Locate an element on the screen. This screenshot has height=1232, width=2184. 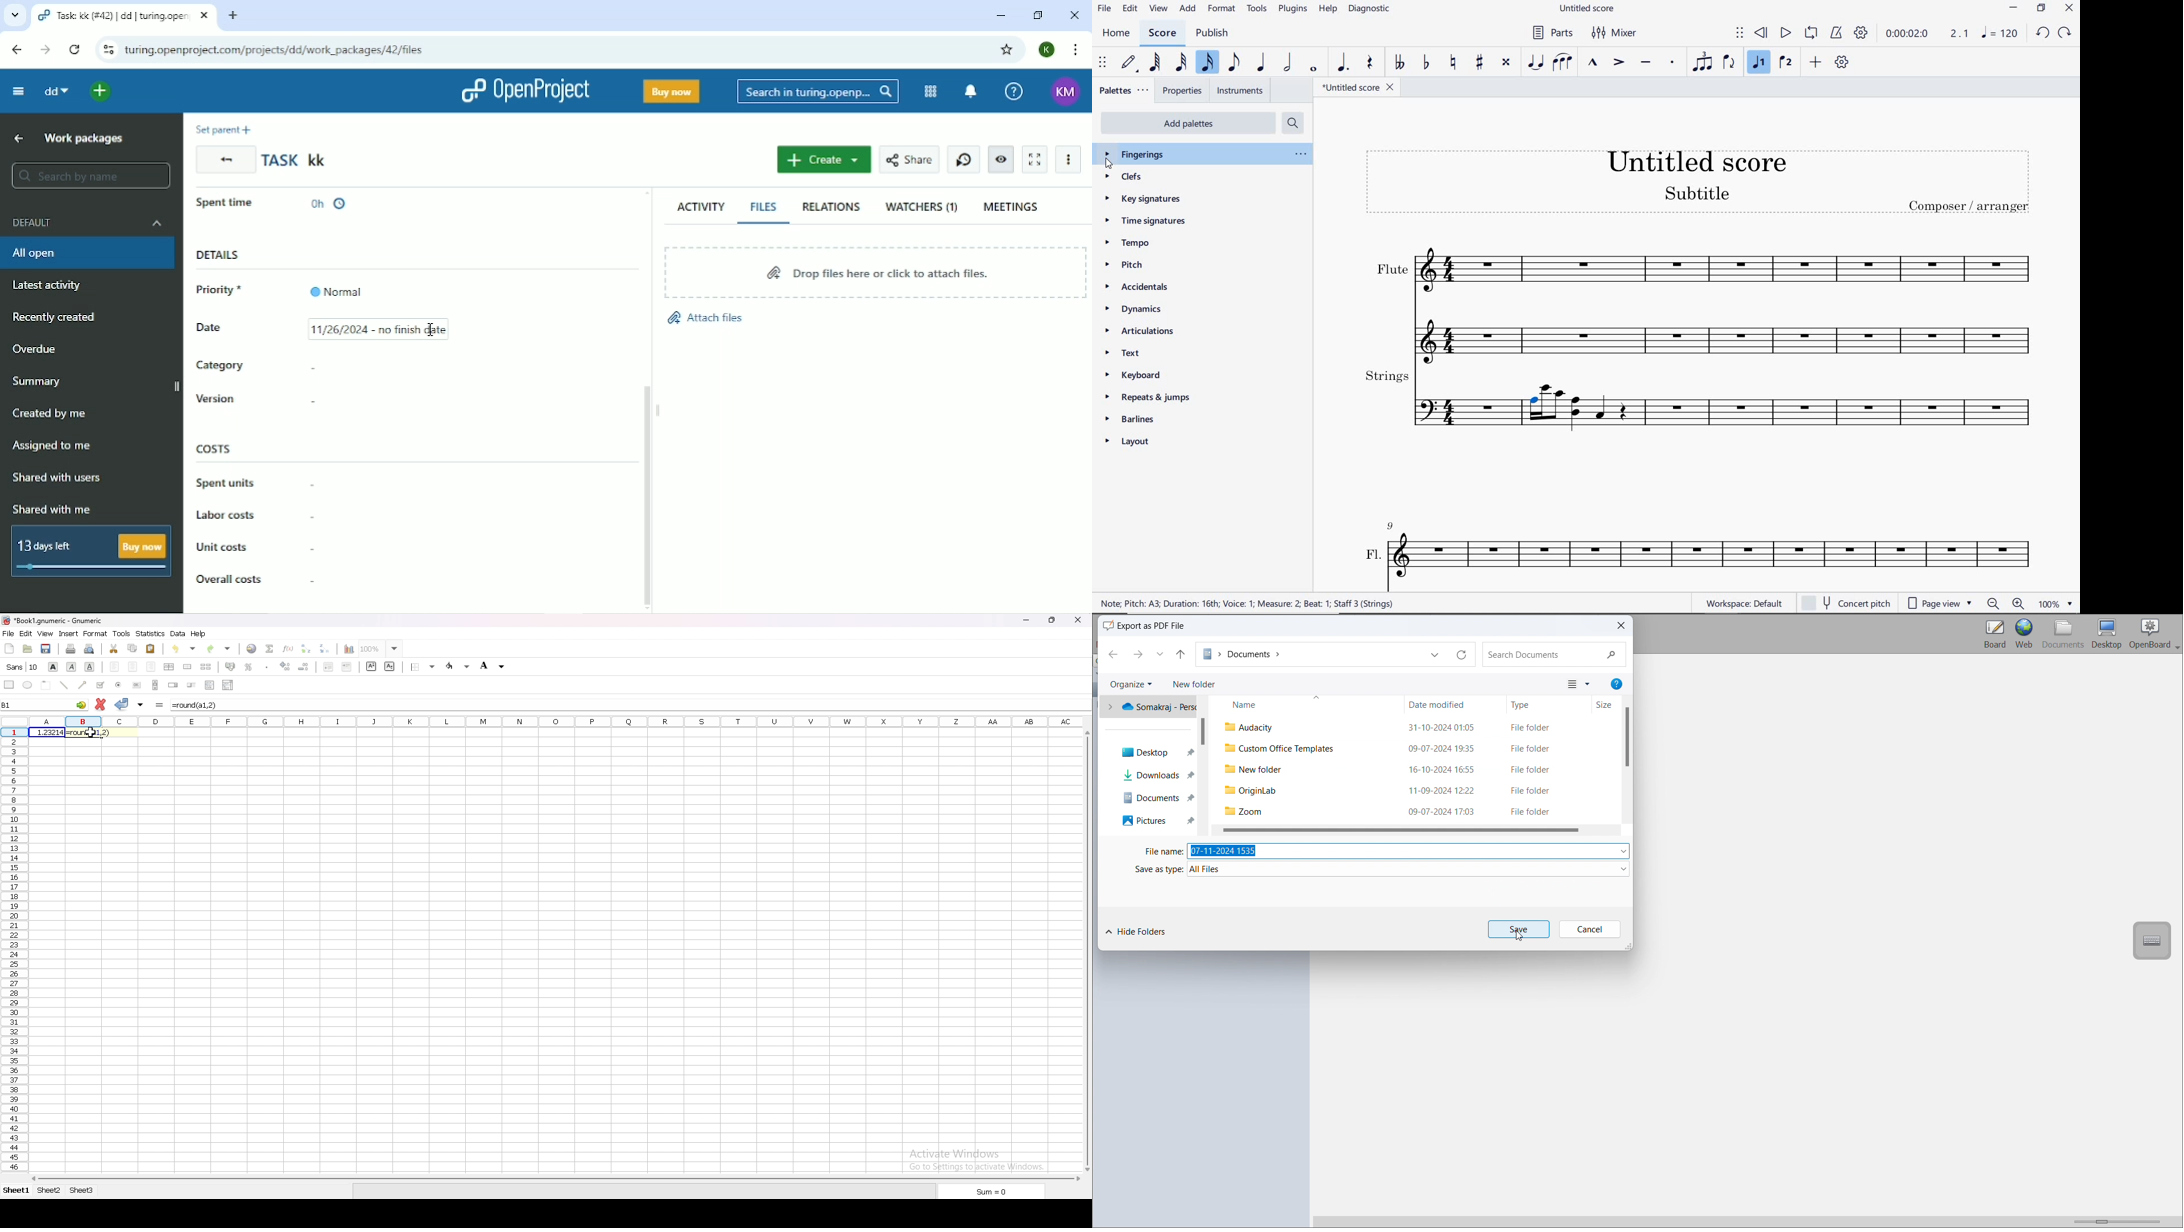
cancel changes is located at coordinates (102, 702).